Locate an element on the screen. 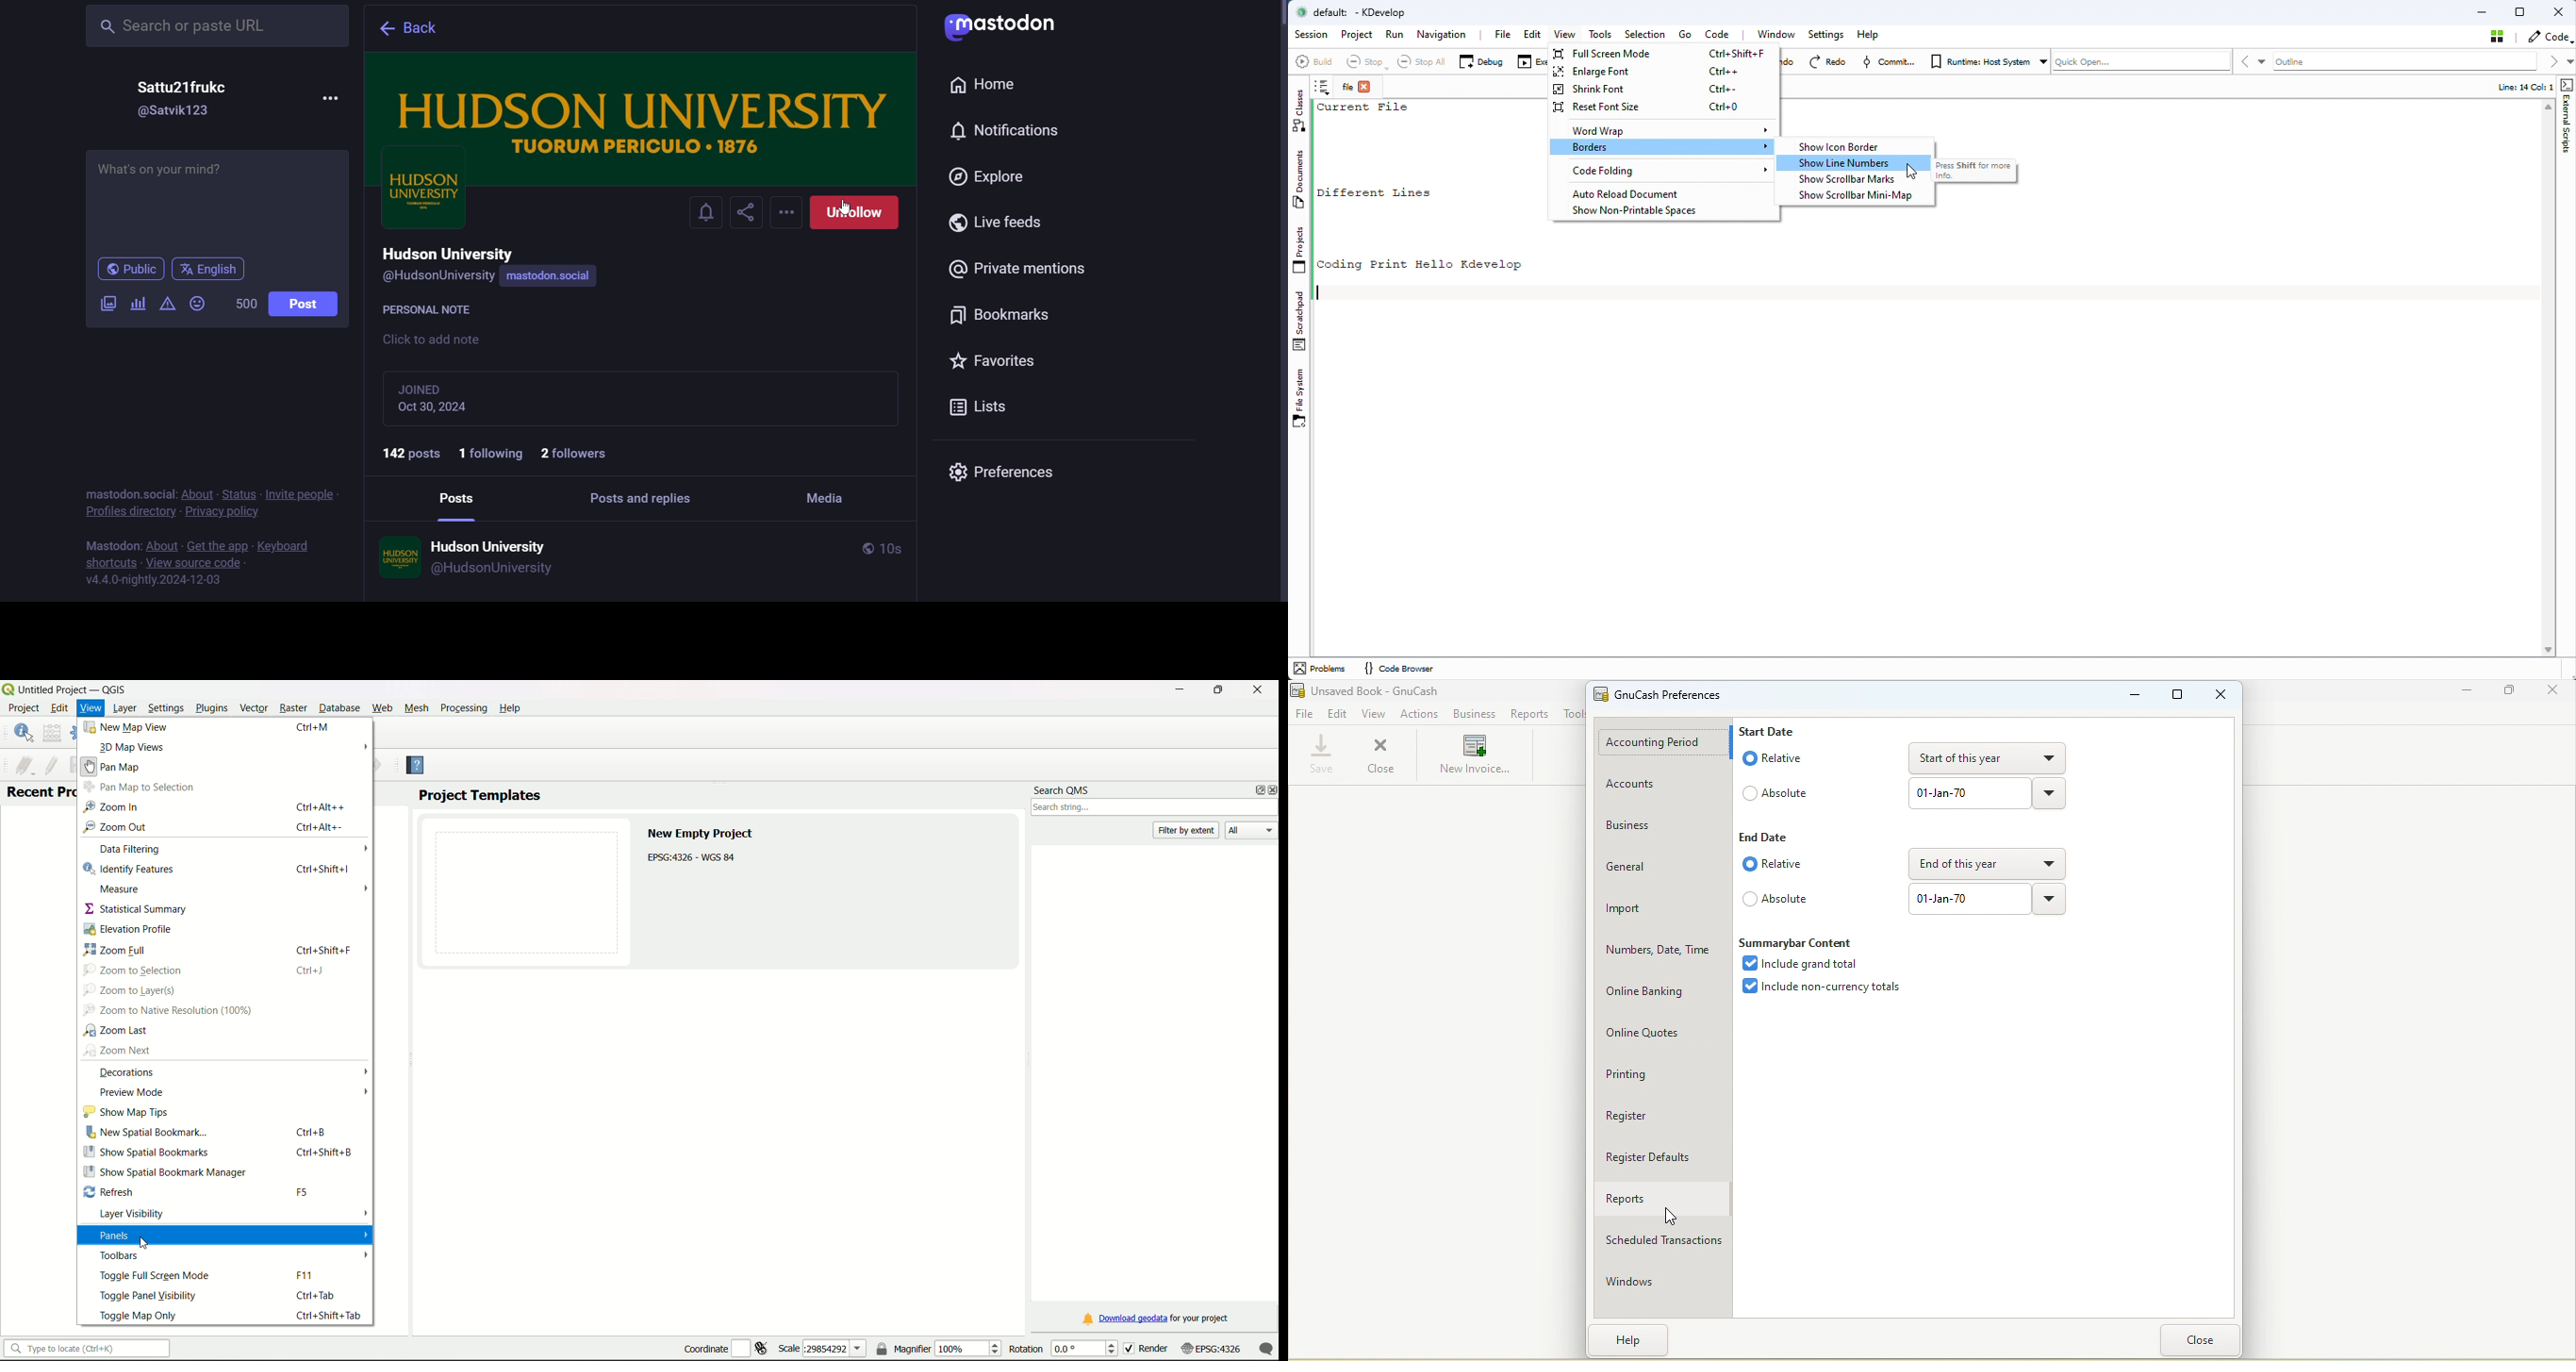 The image size is (2576, 1372). Summarybar content is located at coordinates (1804, 940).